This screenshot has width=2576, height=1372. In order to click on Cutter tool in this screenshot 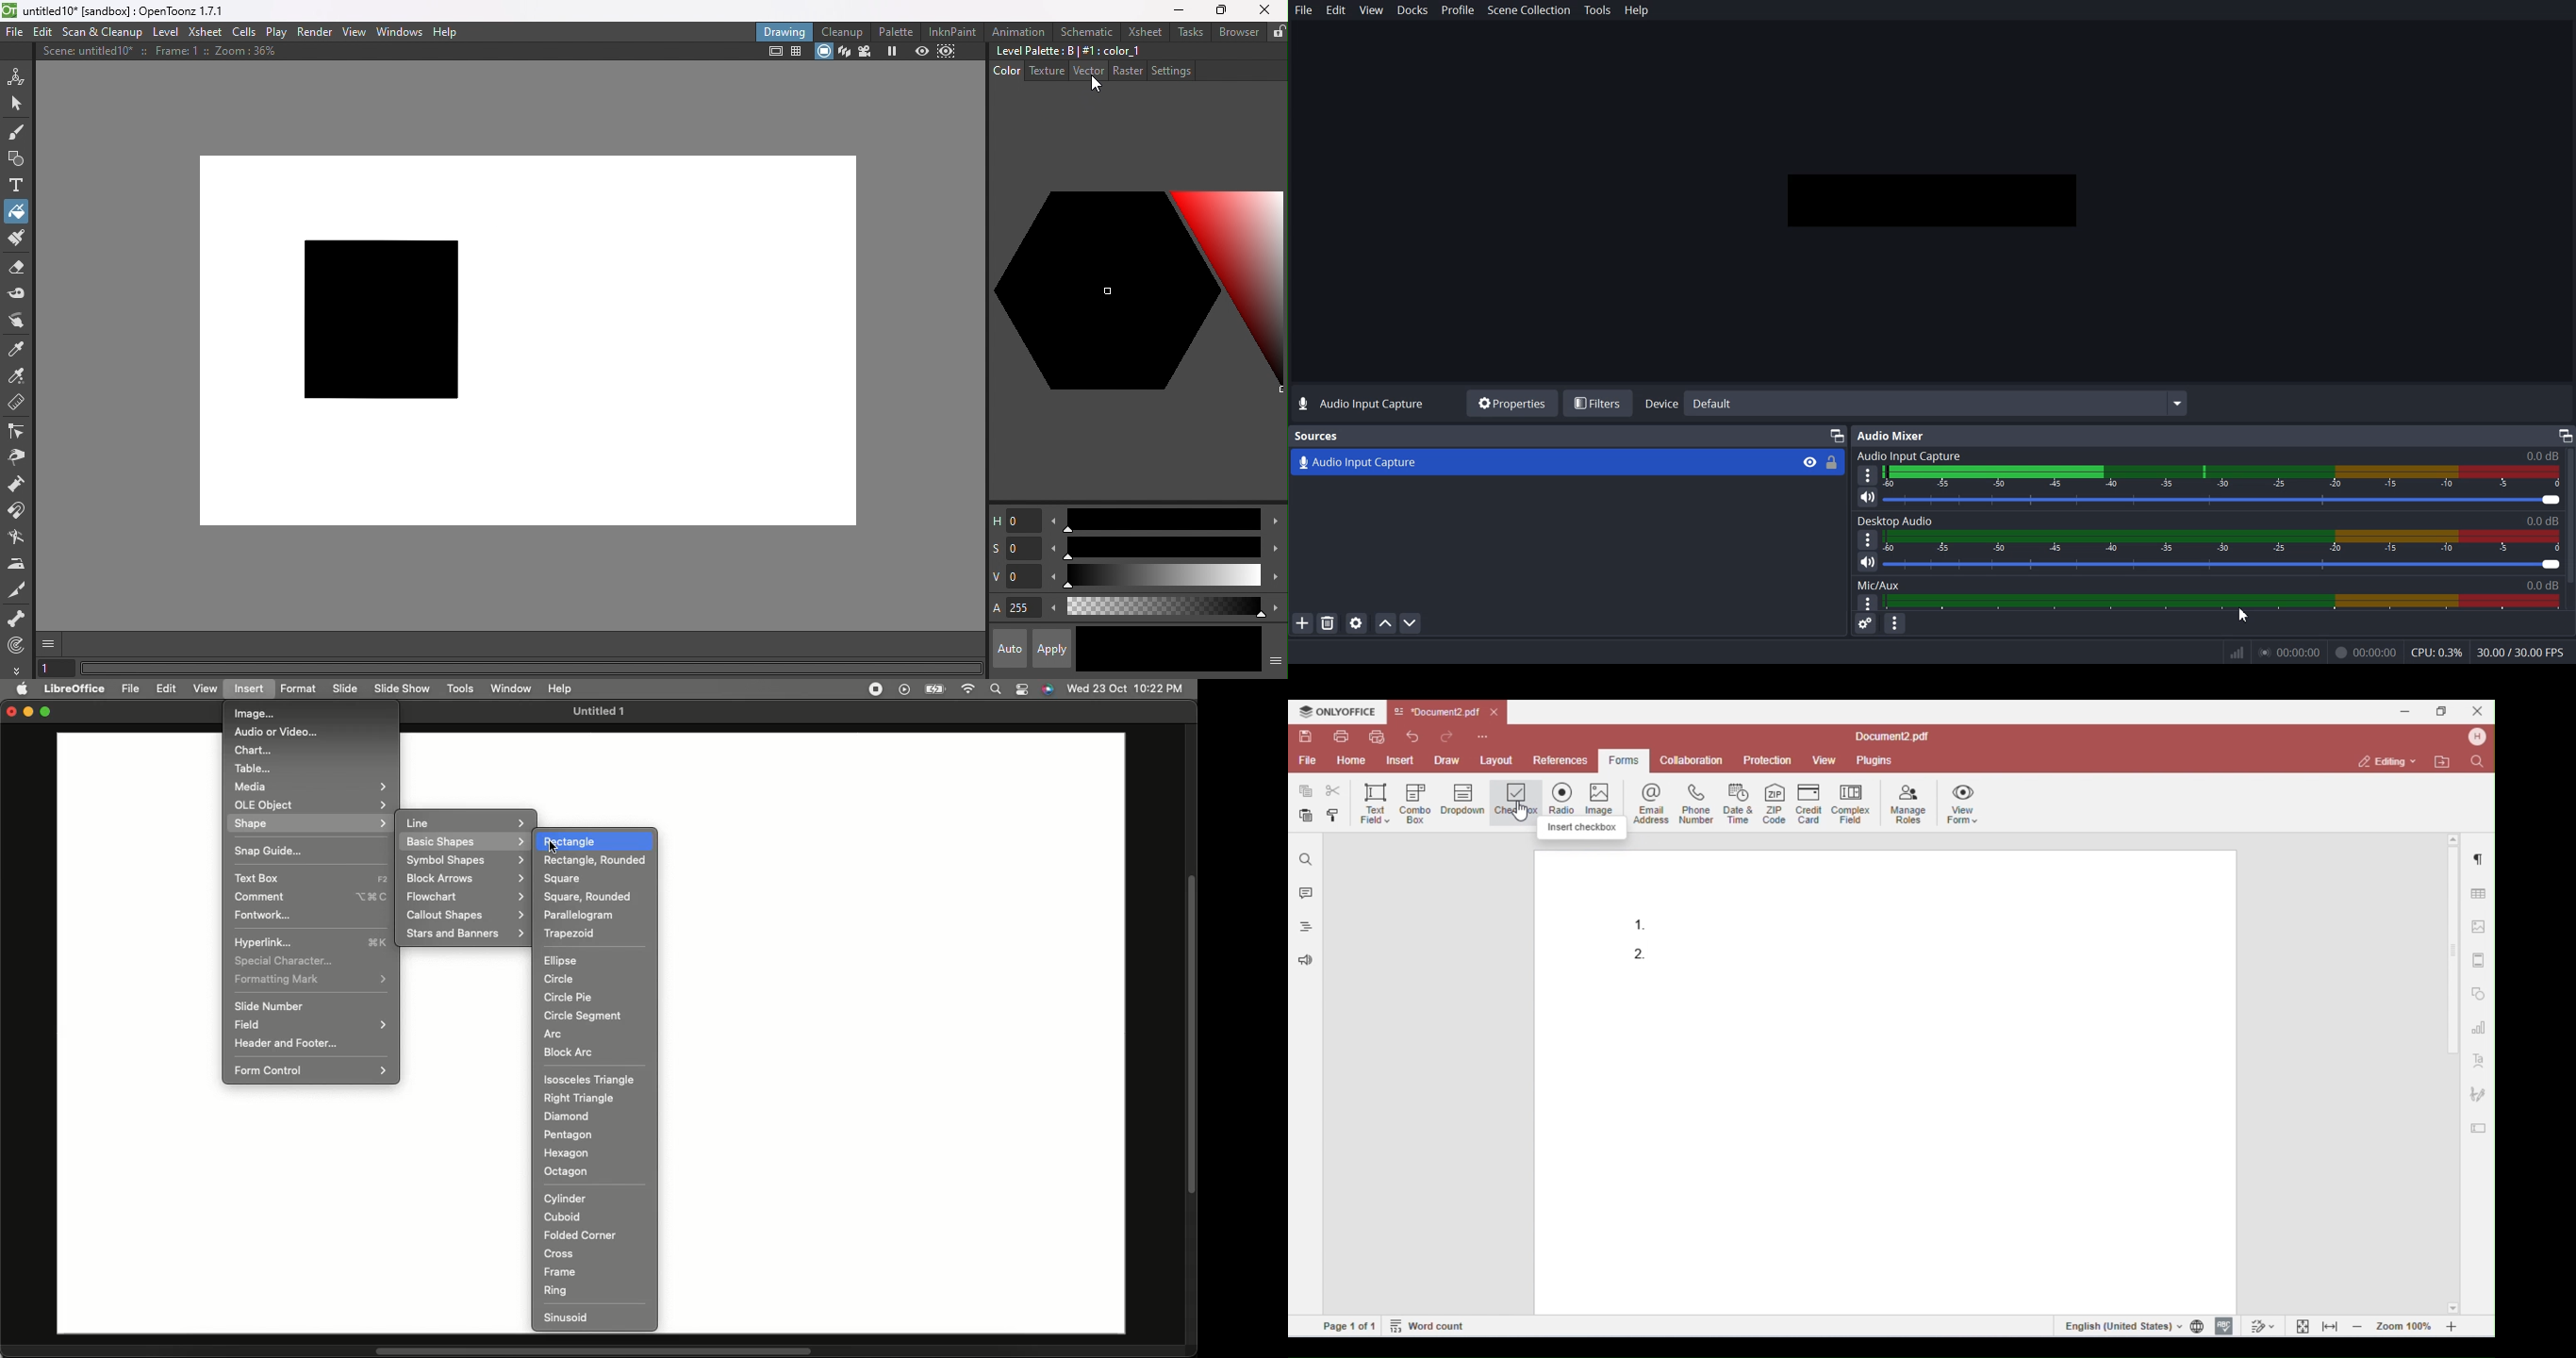, I will do `click(16, 538)`.